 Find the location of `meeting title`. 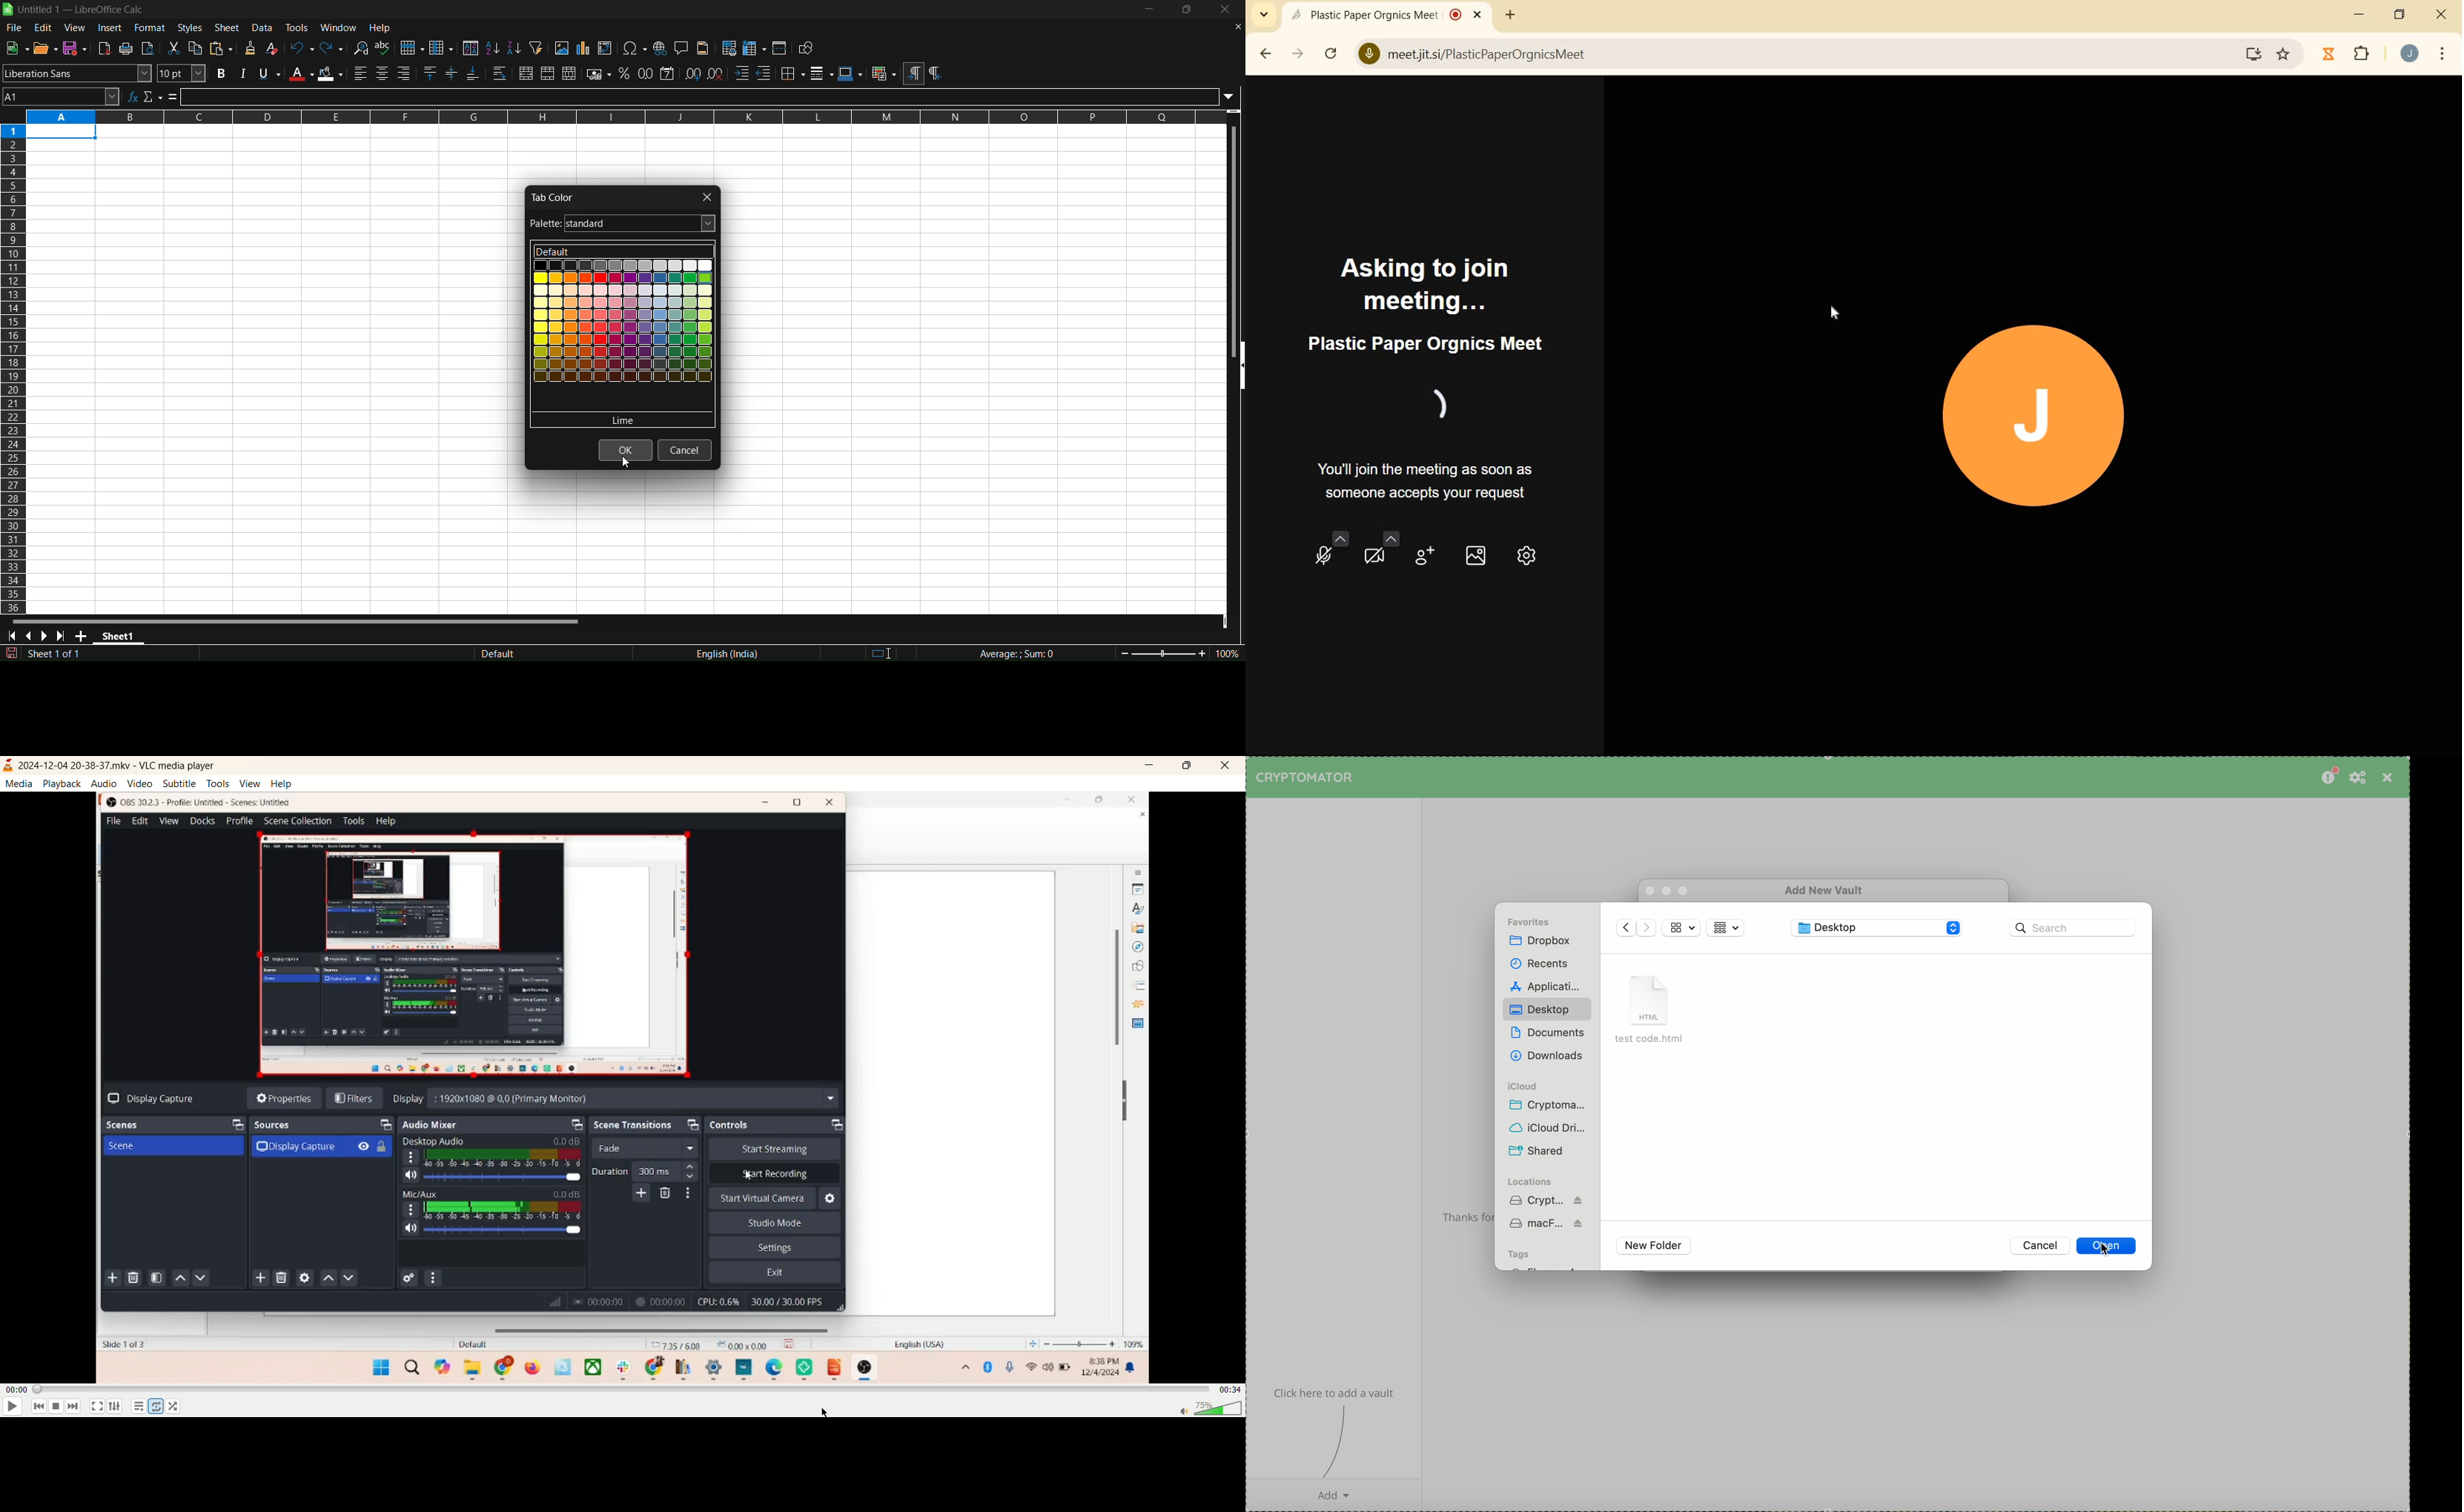

meeting title is located at coordinates (1424, 345).